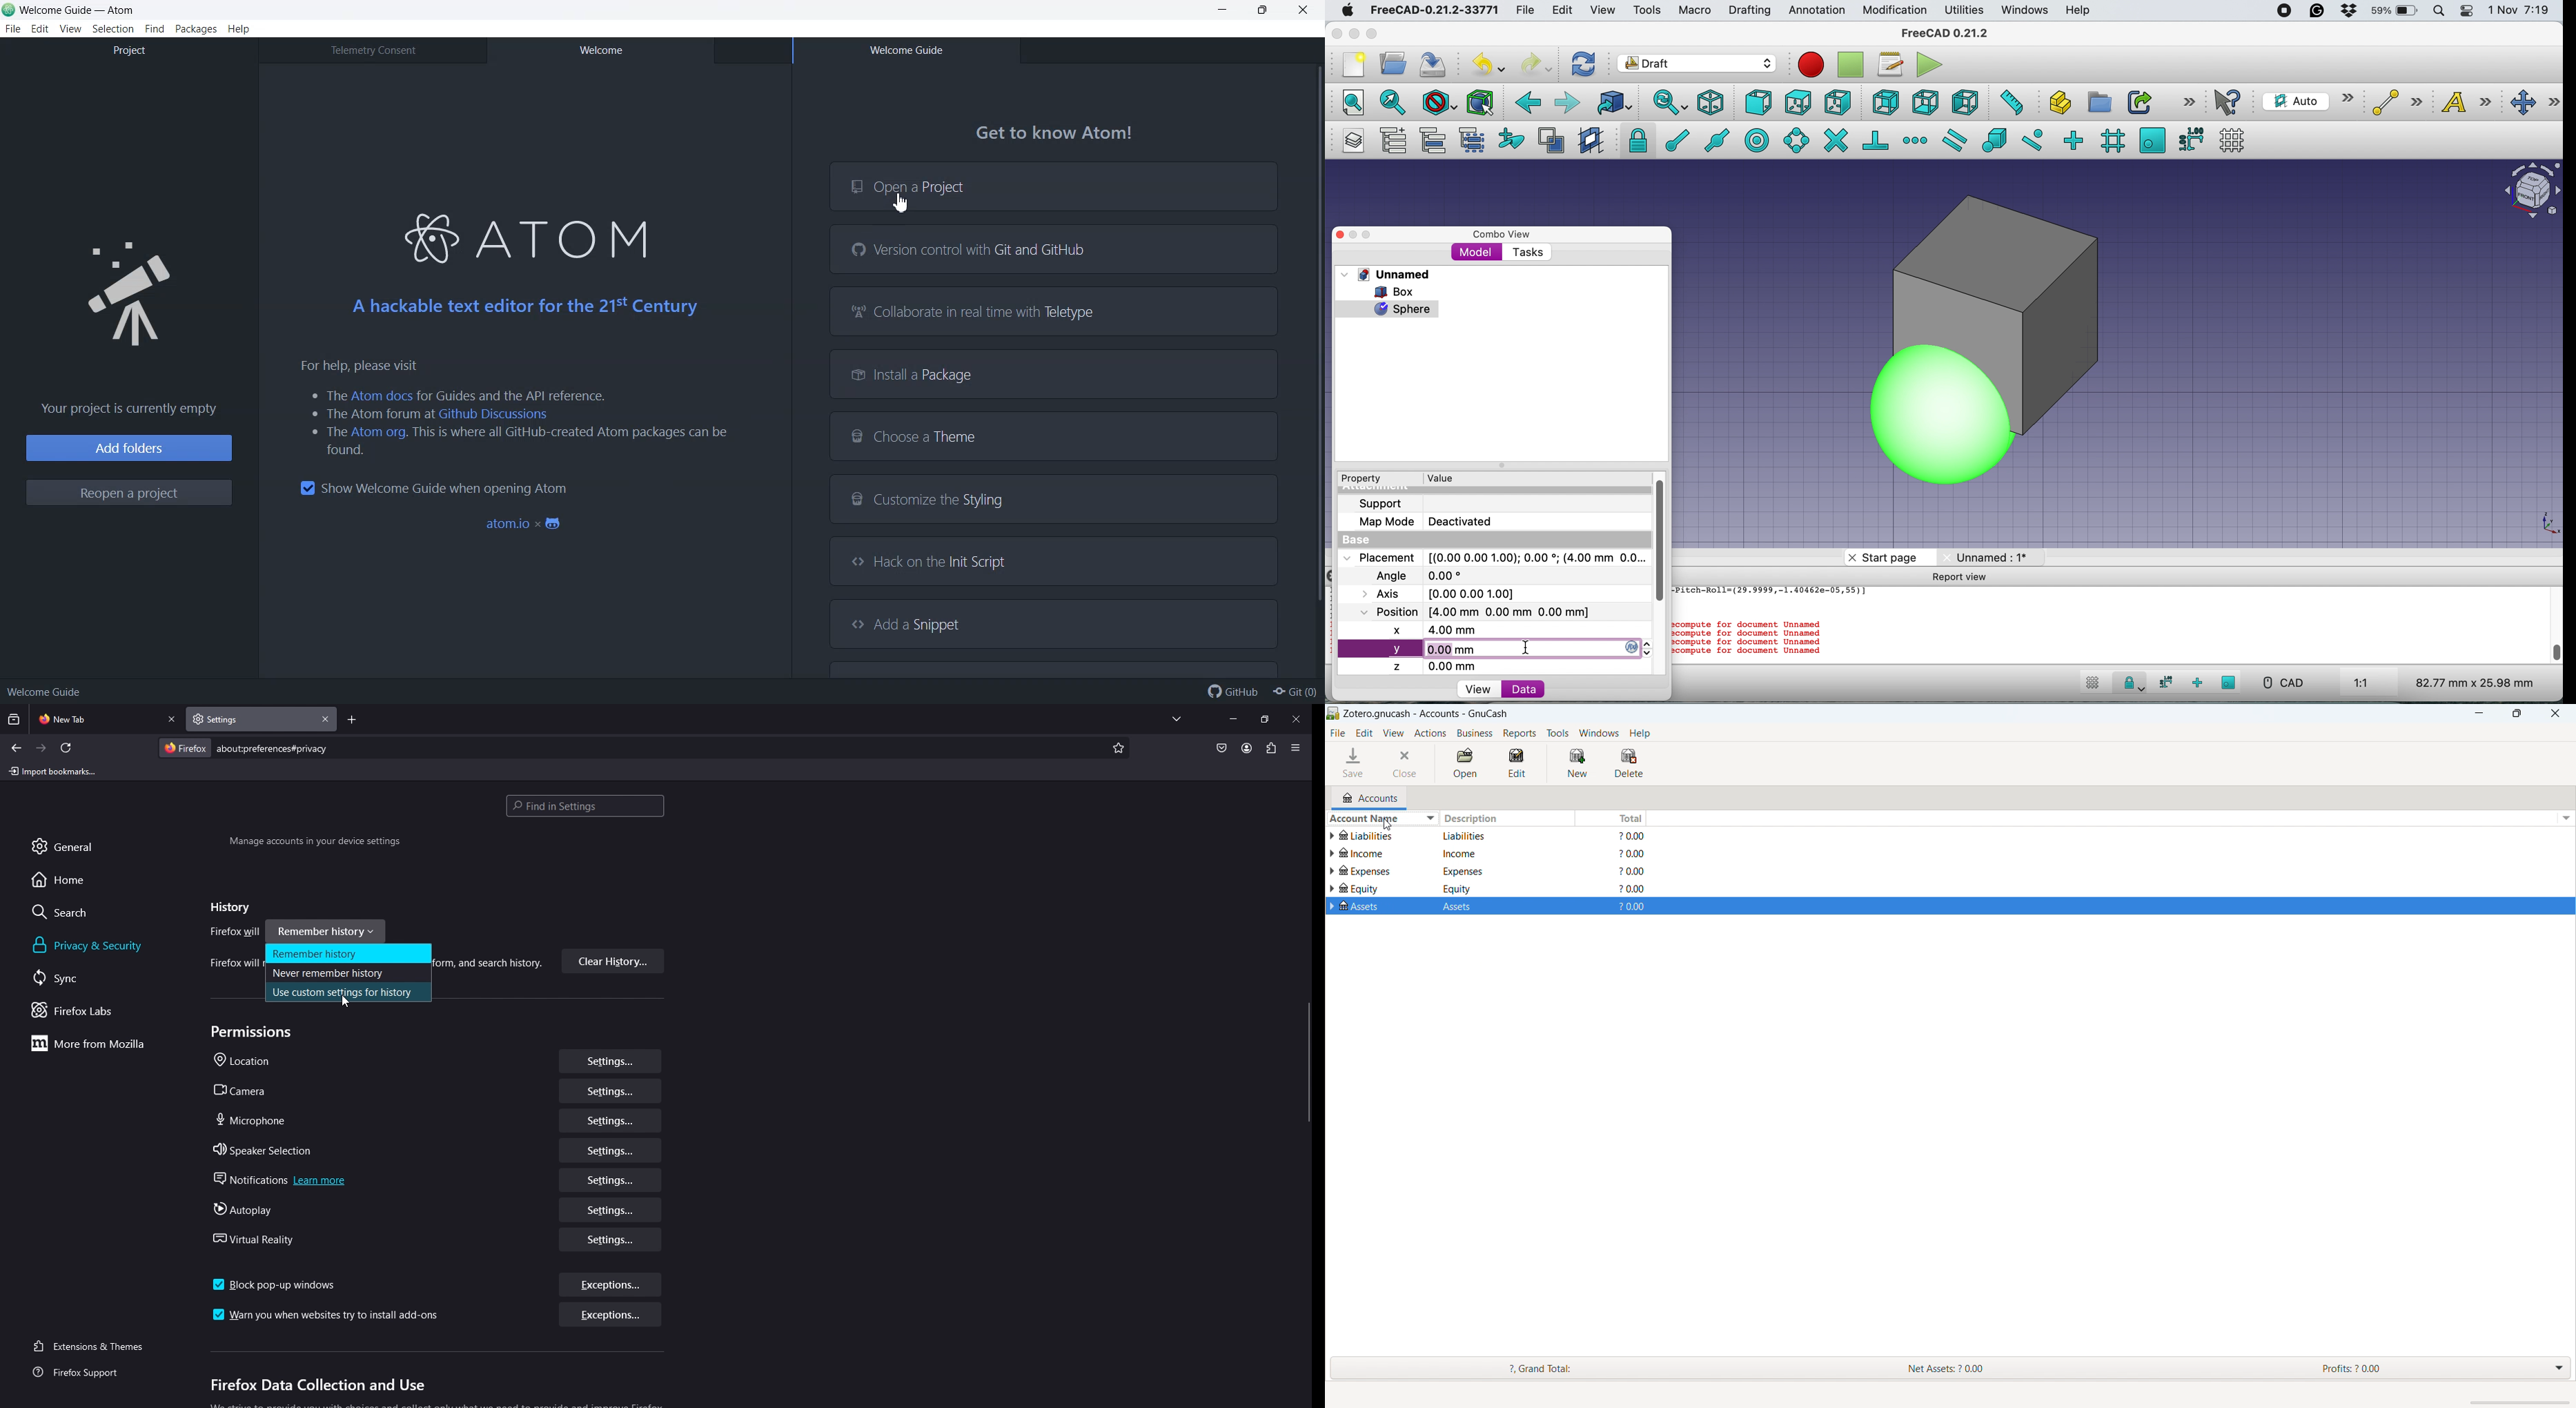  What do you see at coordinates (1351, 65) in the screenshot?
I see `new` at bounding box center [1351, 65].